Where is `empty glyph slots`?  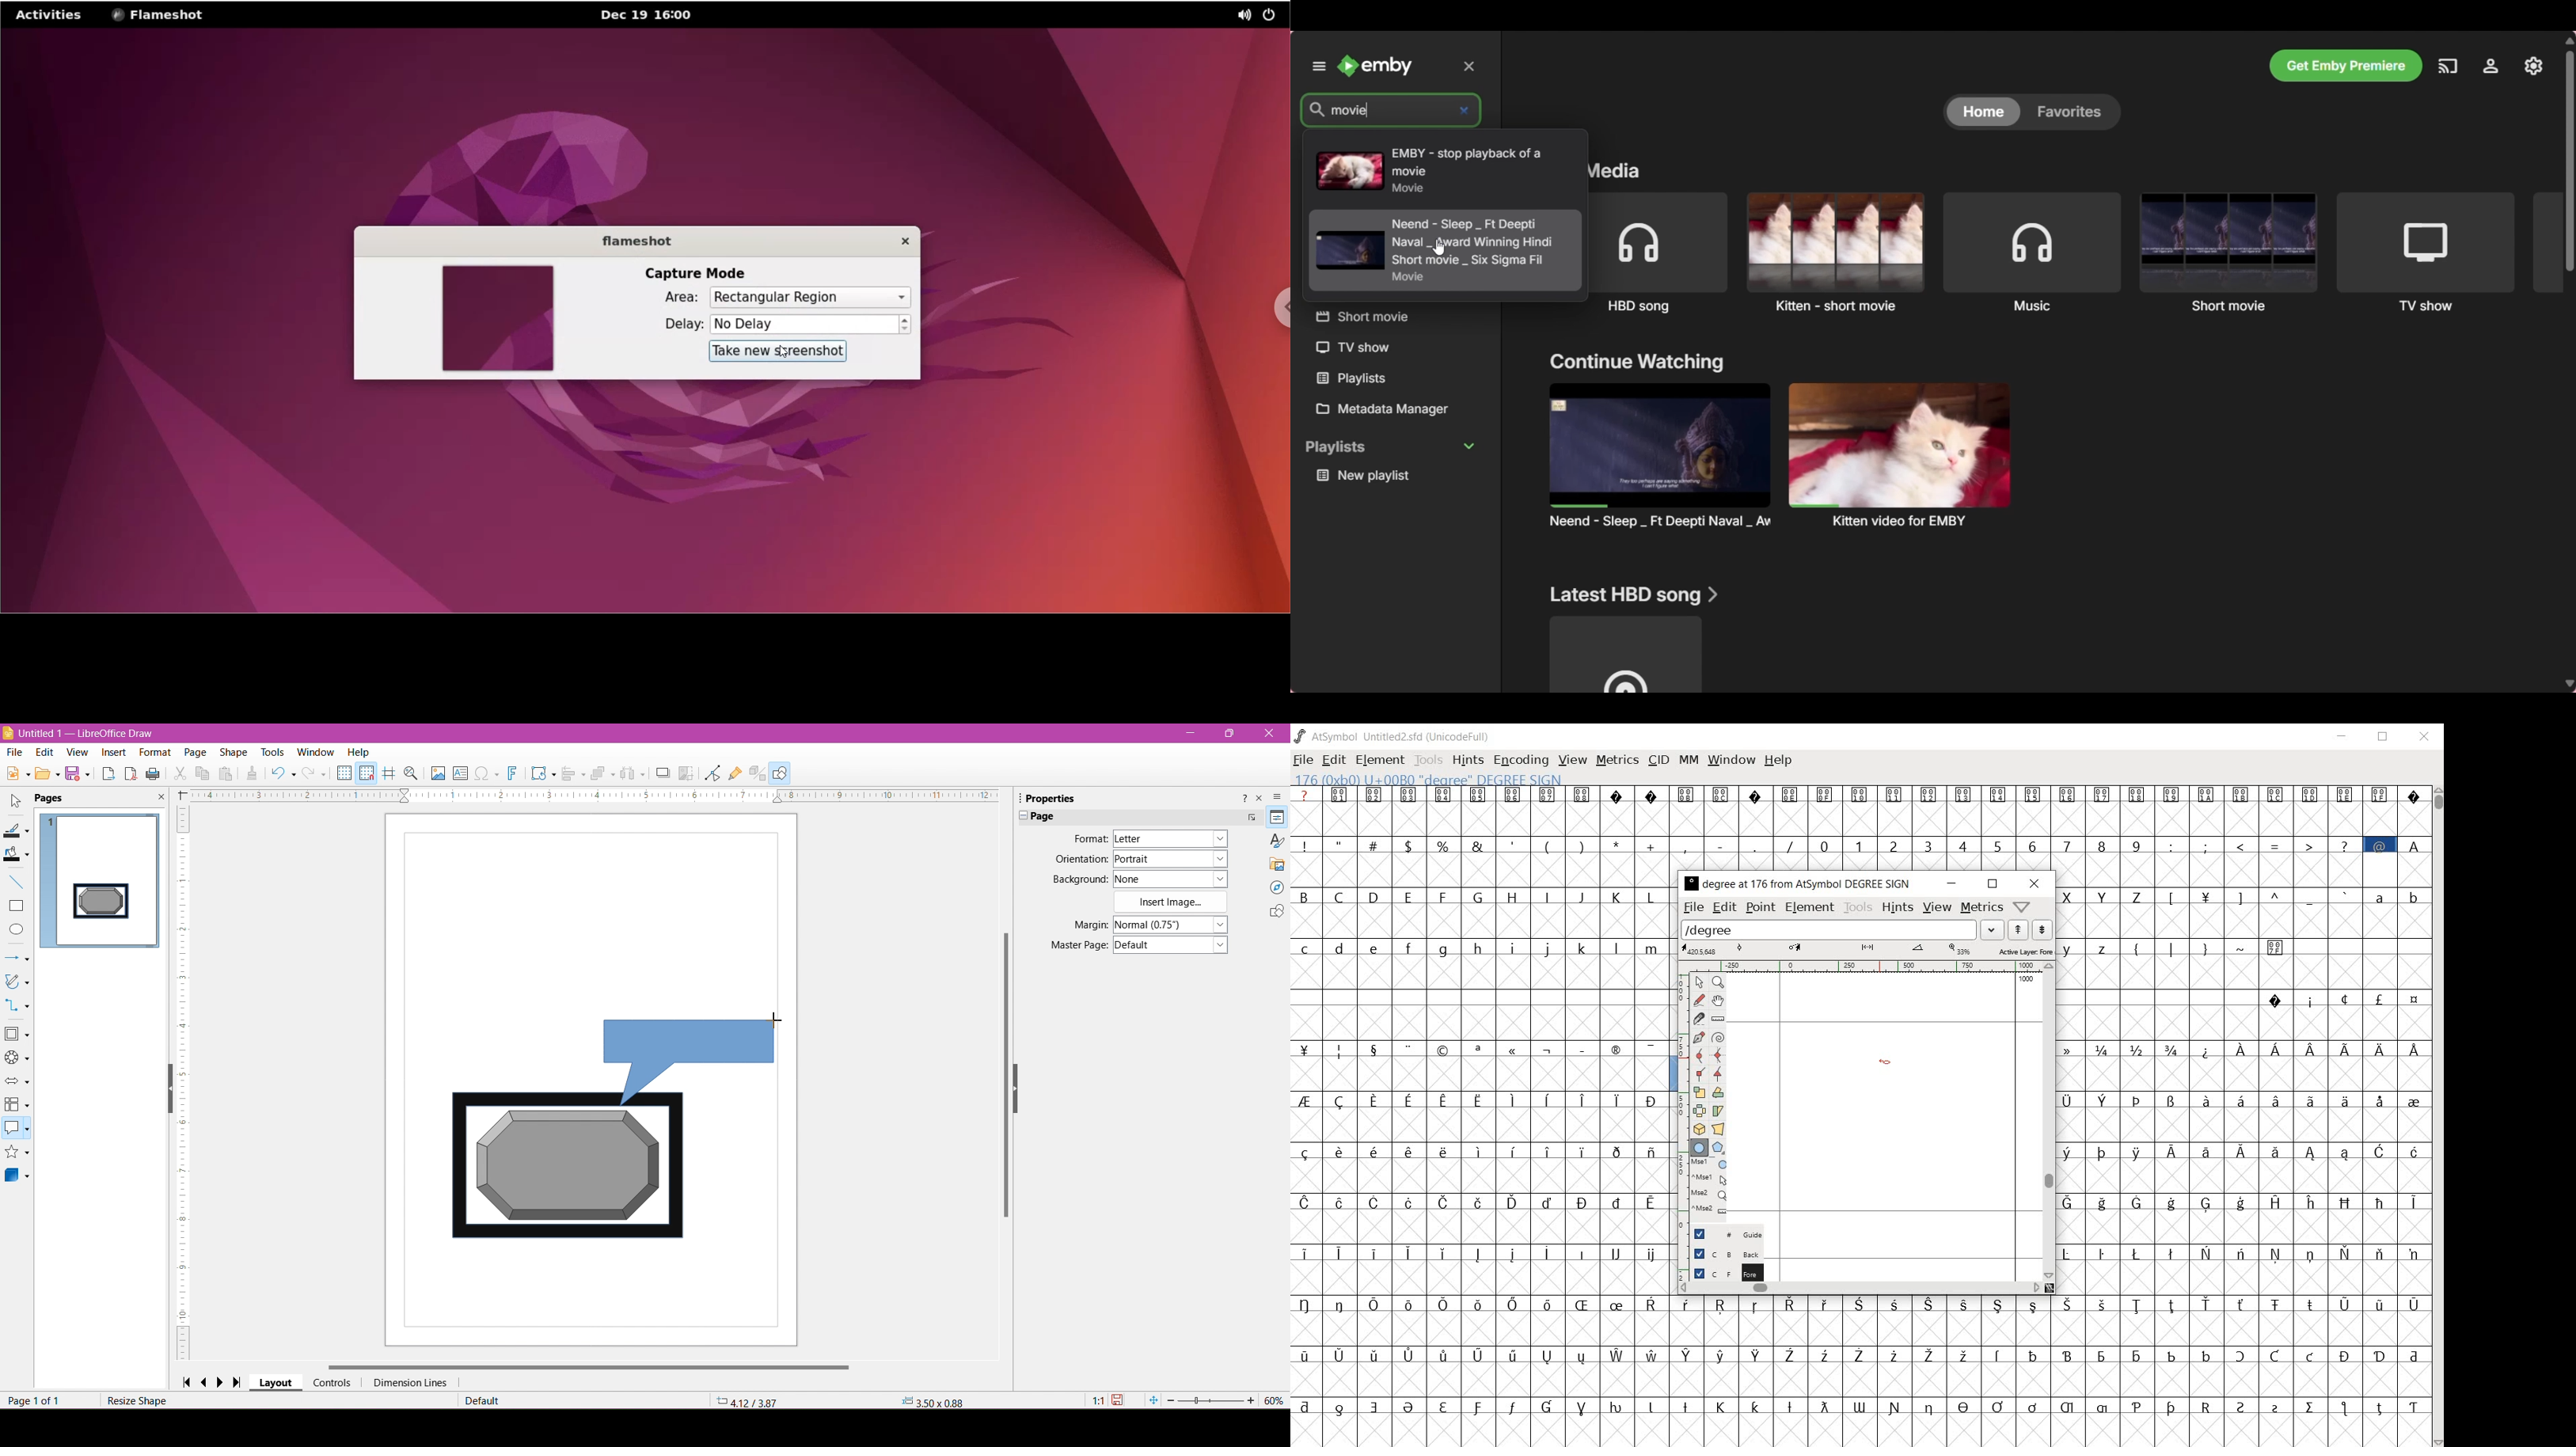 empty glyph slots is located at coordinates (1485, 1226).